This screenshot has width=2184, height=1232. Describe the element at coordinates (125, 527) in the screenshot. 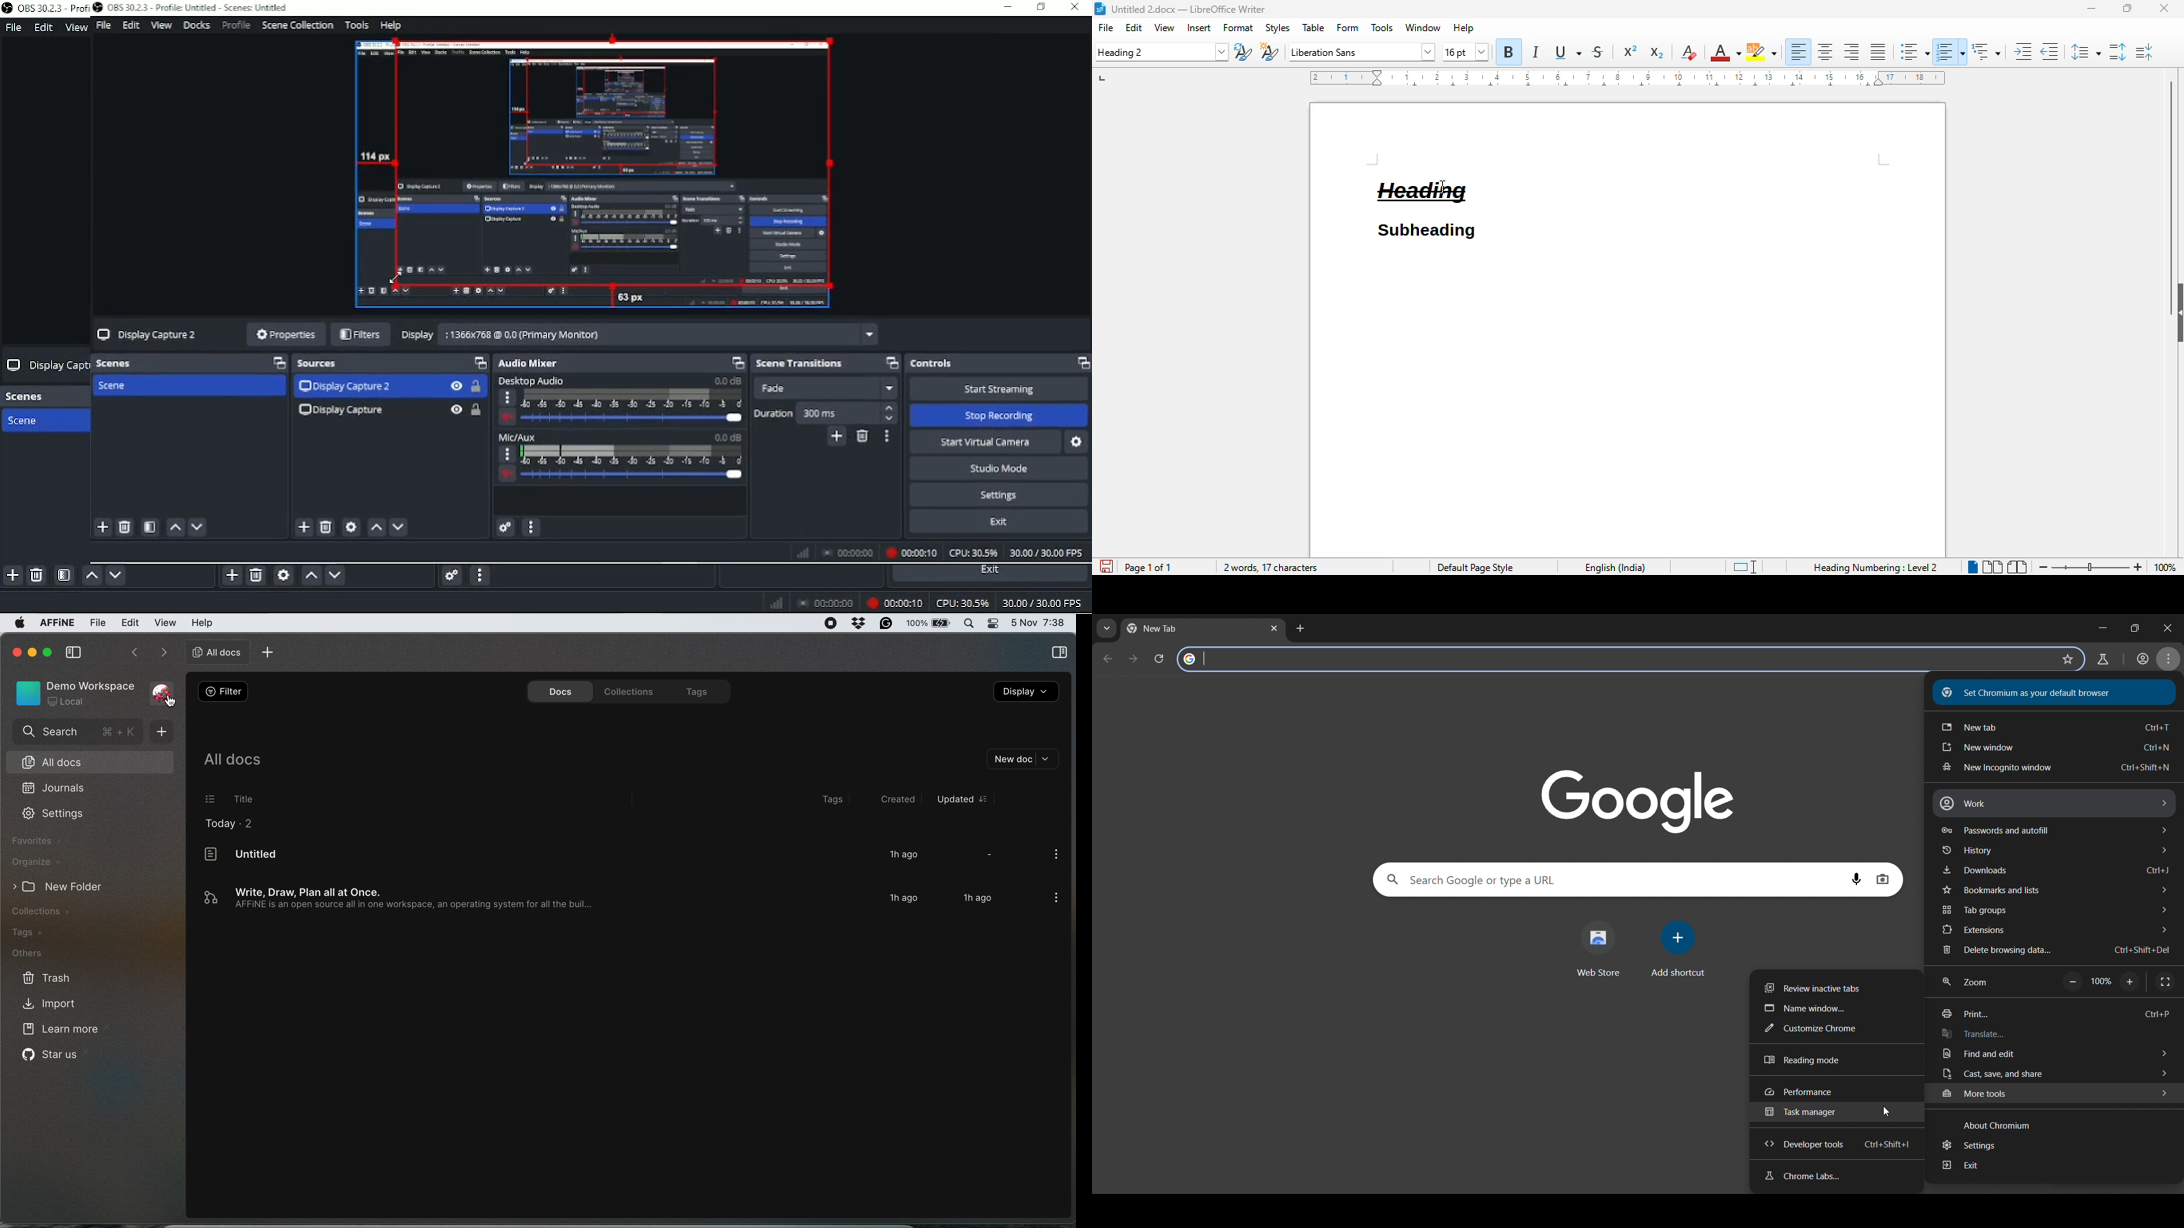

I see `delete` at that location.